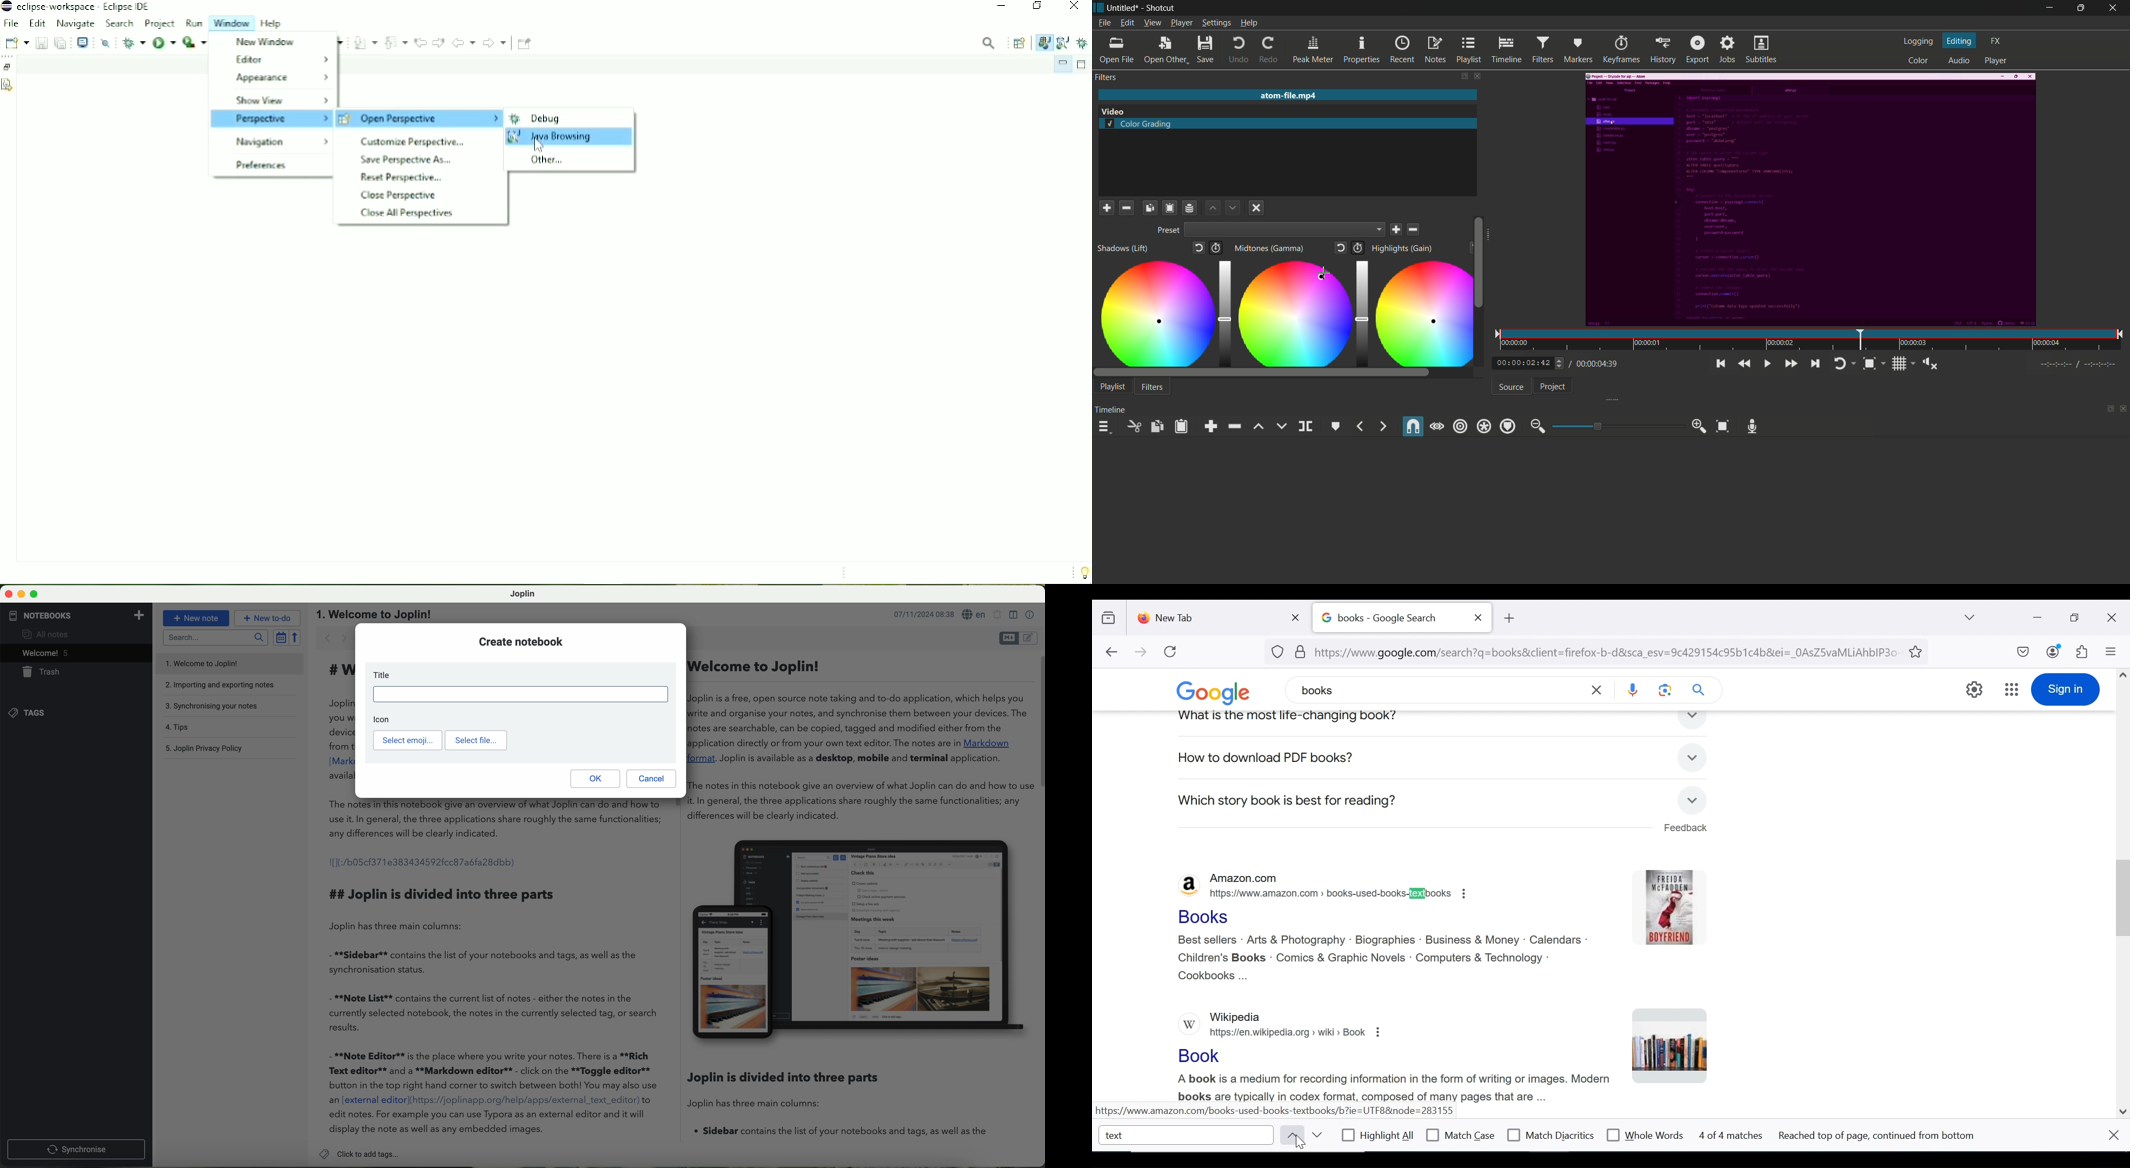  What do you see at coordinates (399, 196) in the screenshot?
I see `Close Perspective` at bounding box center [399, 196].